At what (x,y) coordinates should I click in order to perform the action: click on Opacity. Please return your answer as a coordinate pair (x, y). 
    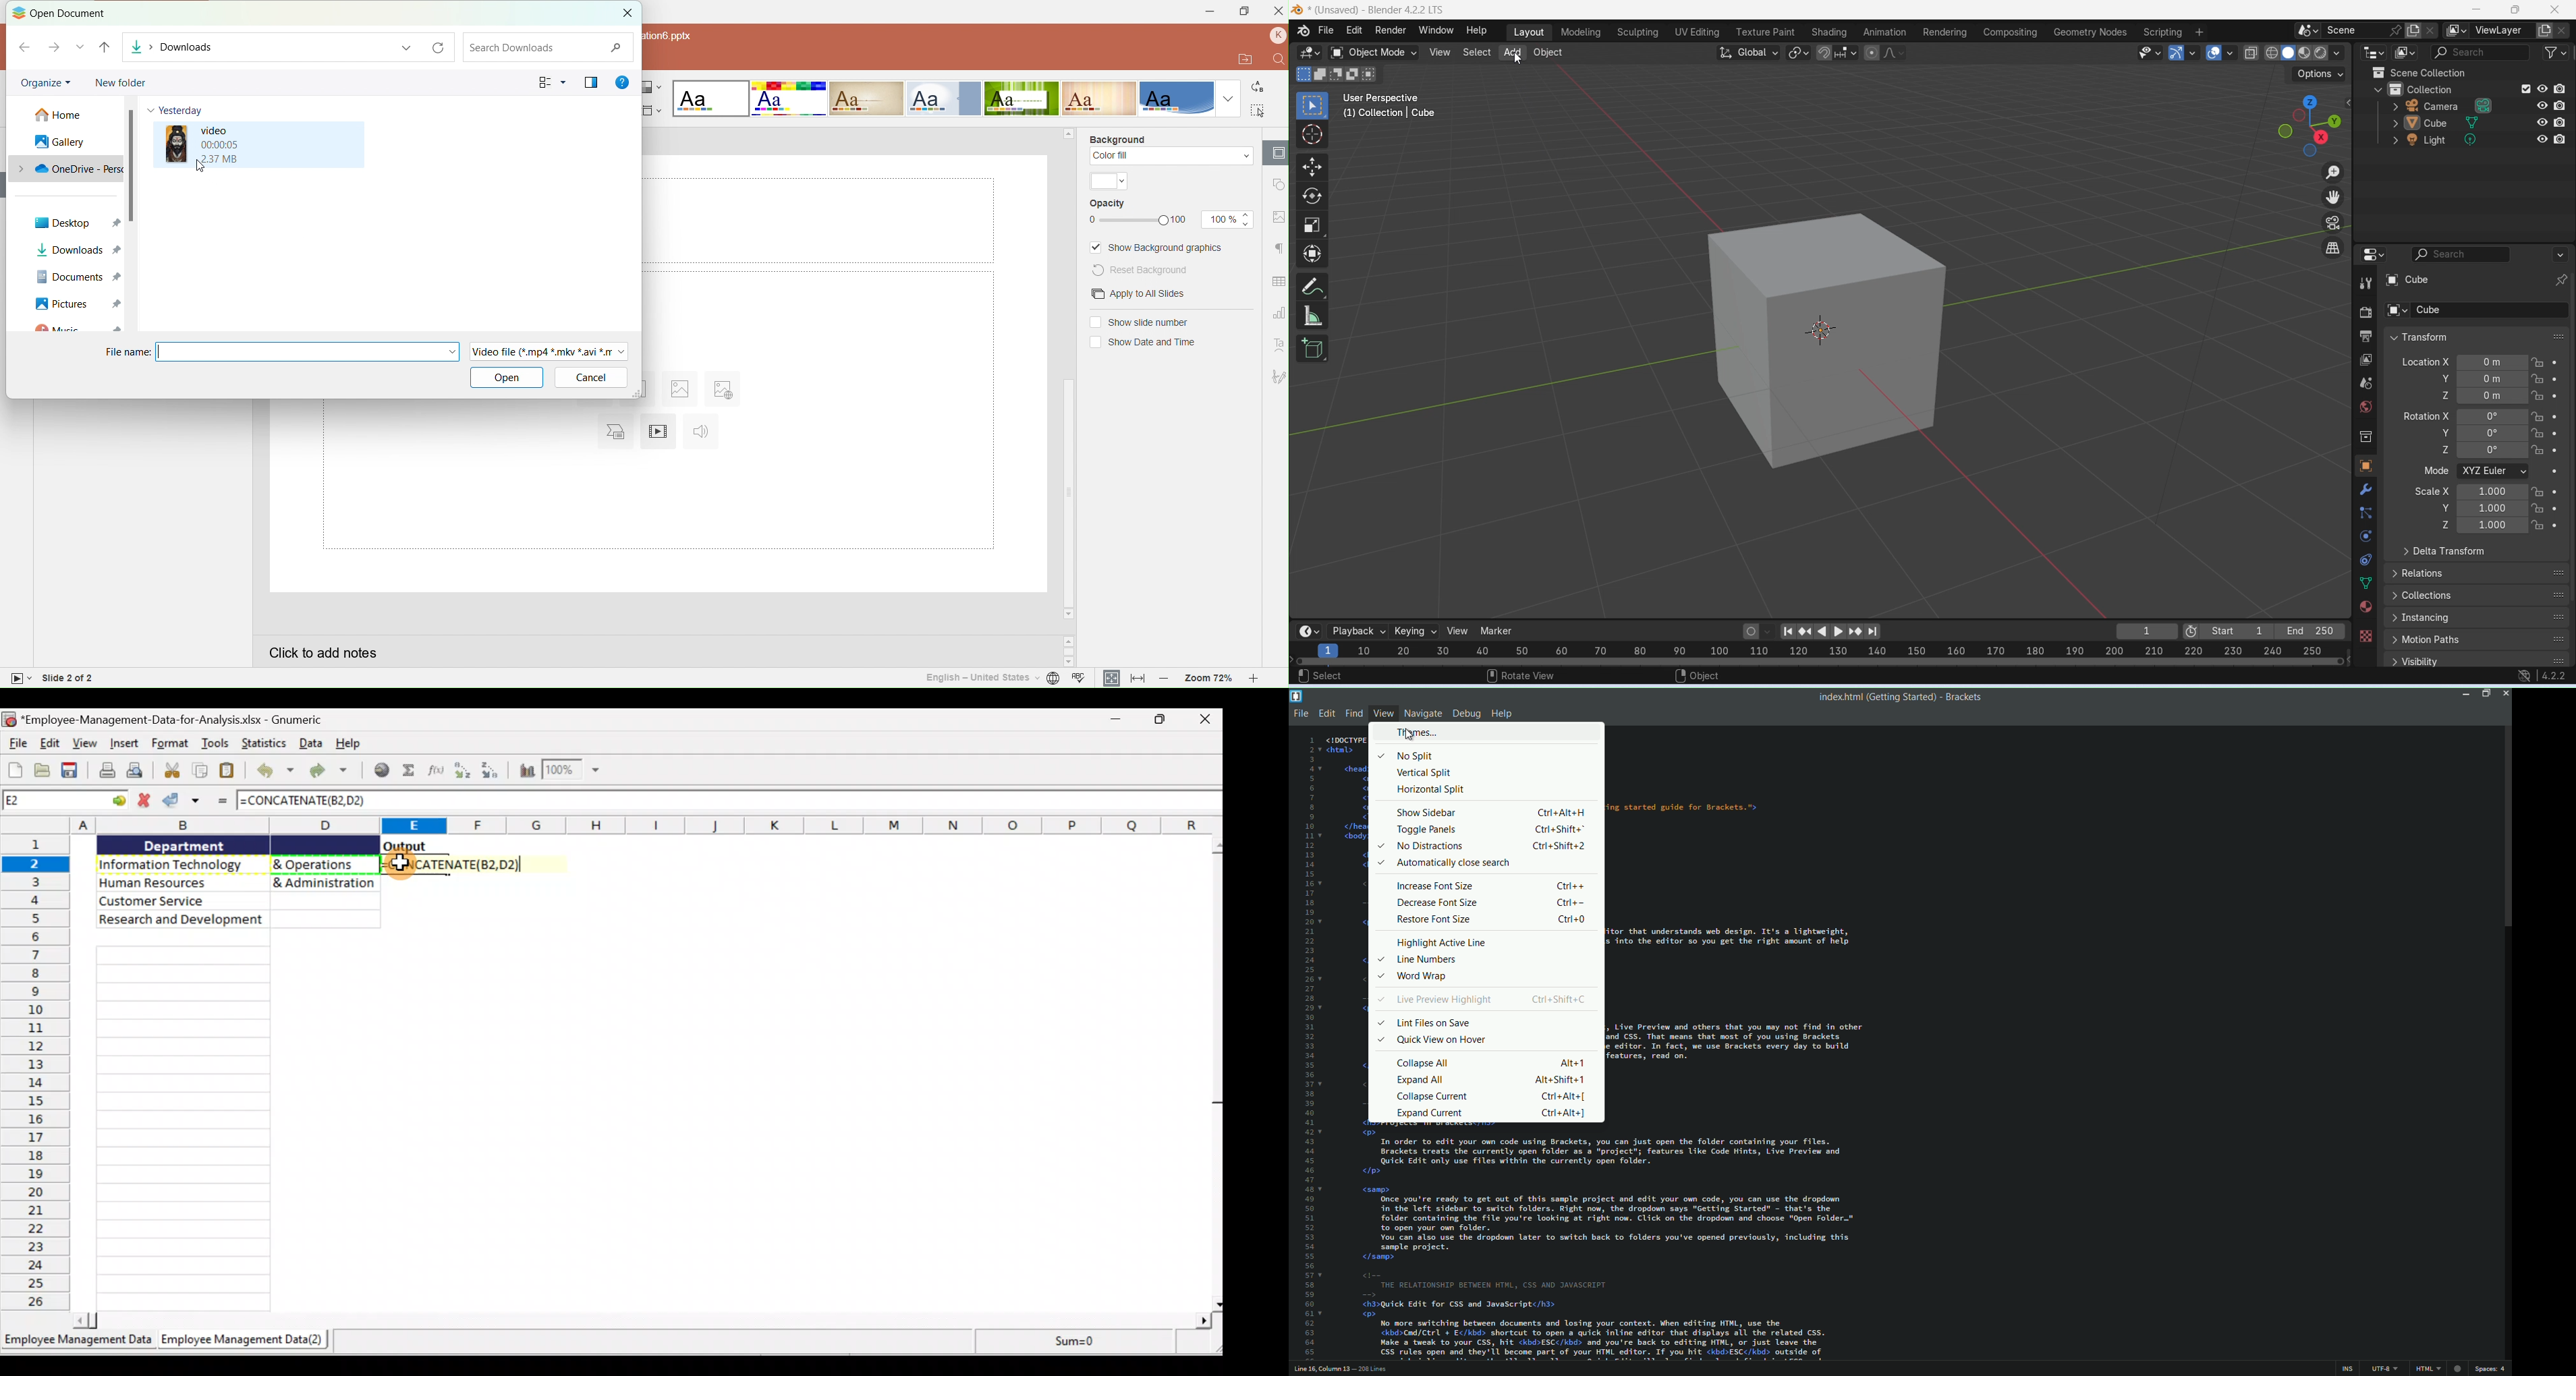
    Looking at the image, I should click on (1107, 204).